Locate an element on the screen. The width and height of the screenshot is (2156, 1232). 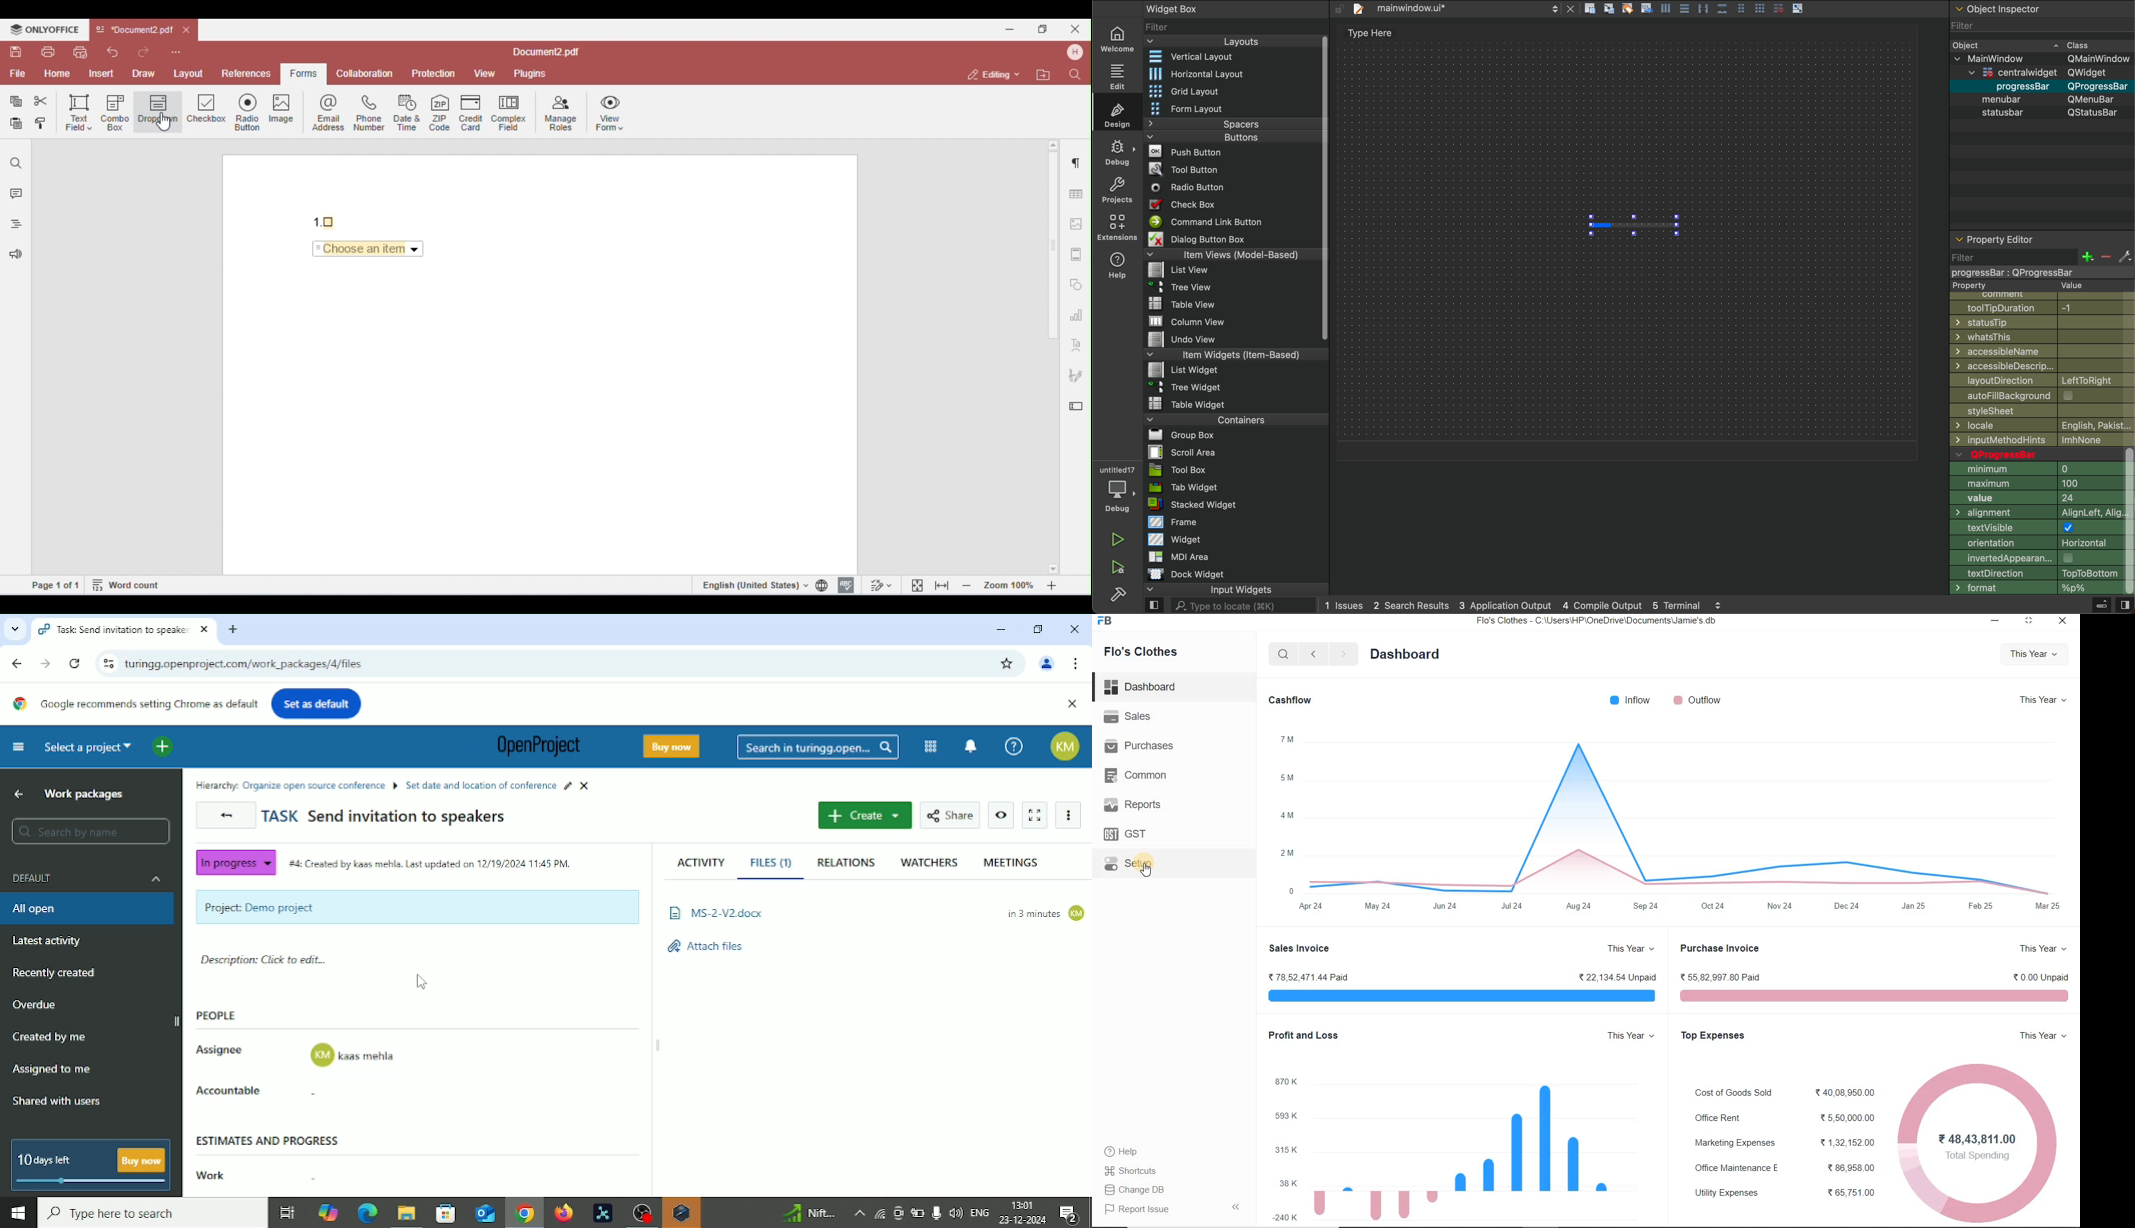
Command button is located at coordinates (1210, 221).